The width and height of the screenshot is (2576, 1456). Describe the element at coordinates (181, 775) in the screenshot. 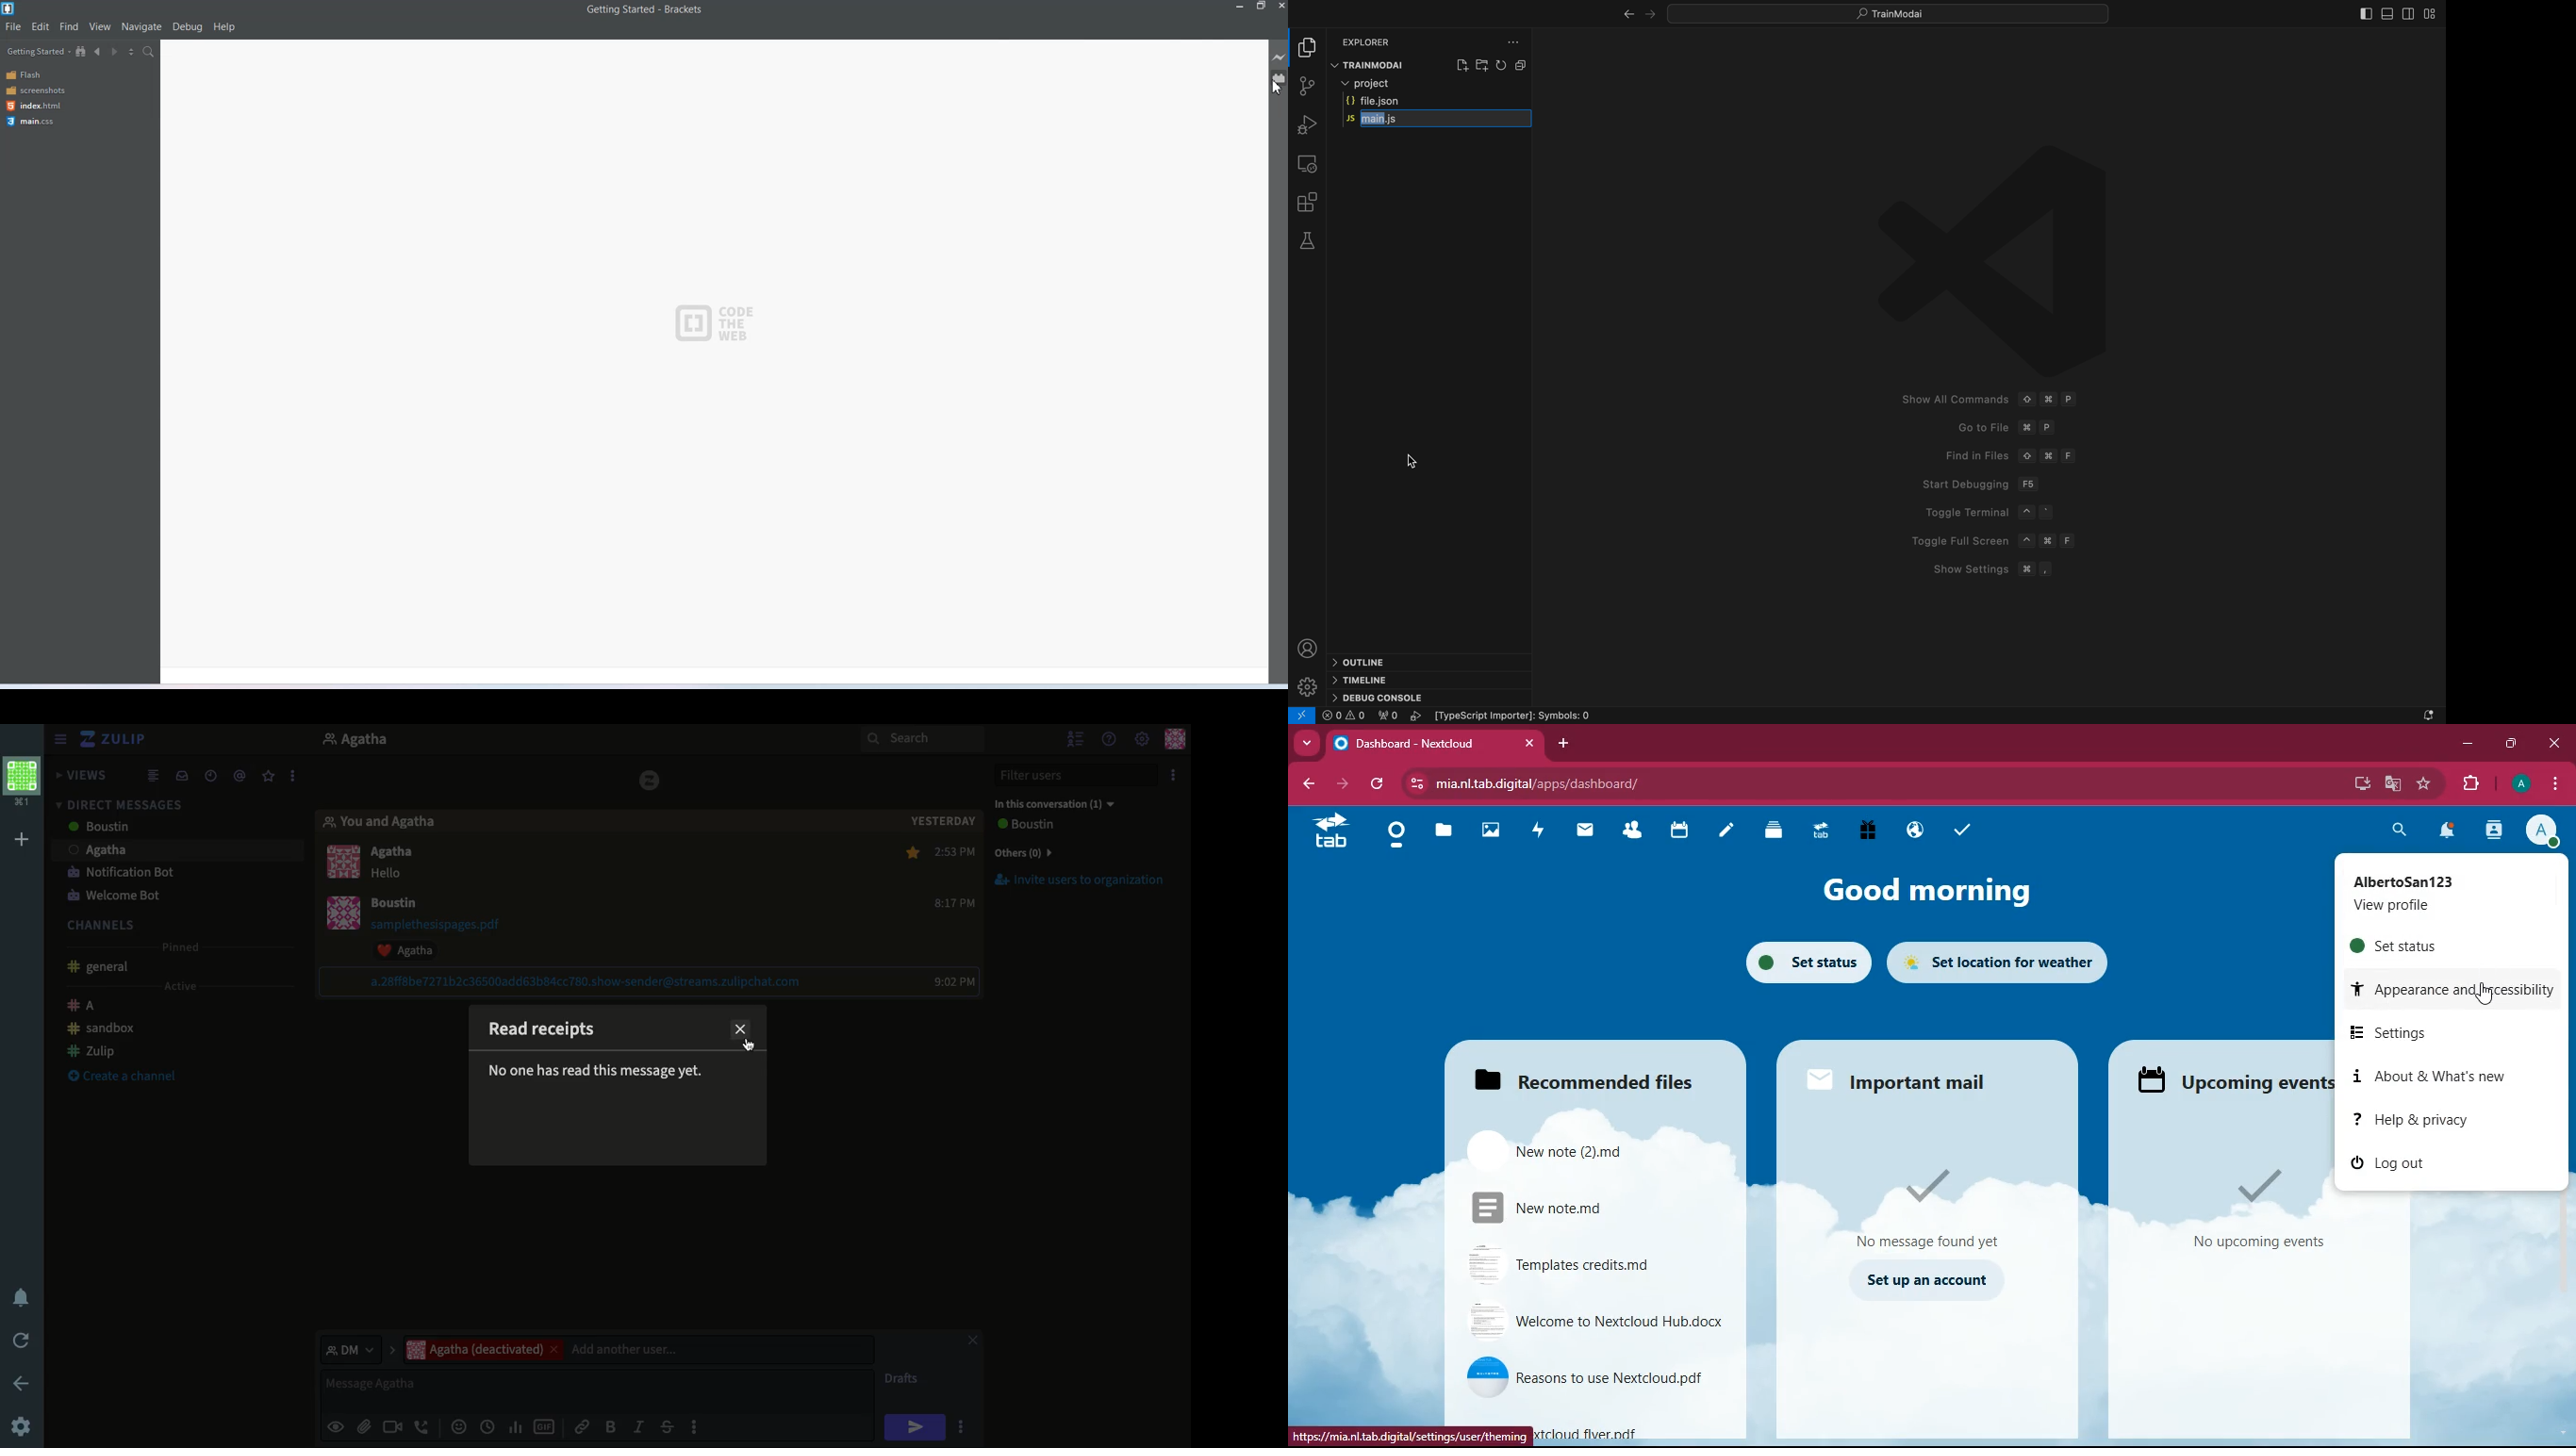

I see `Inbox` at that location.